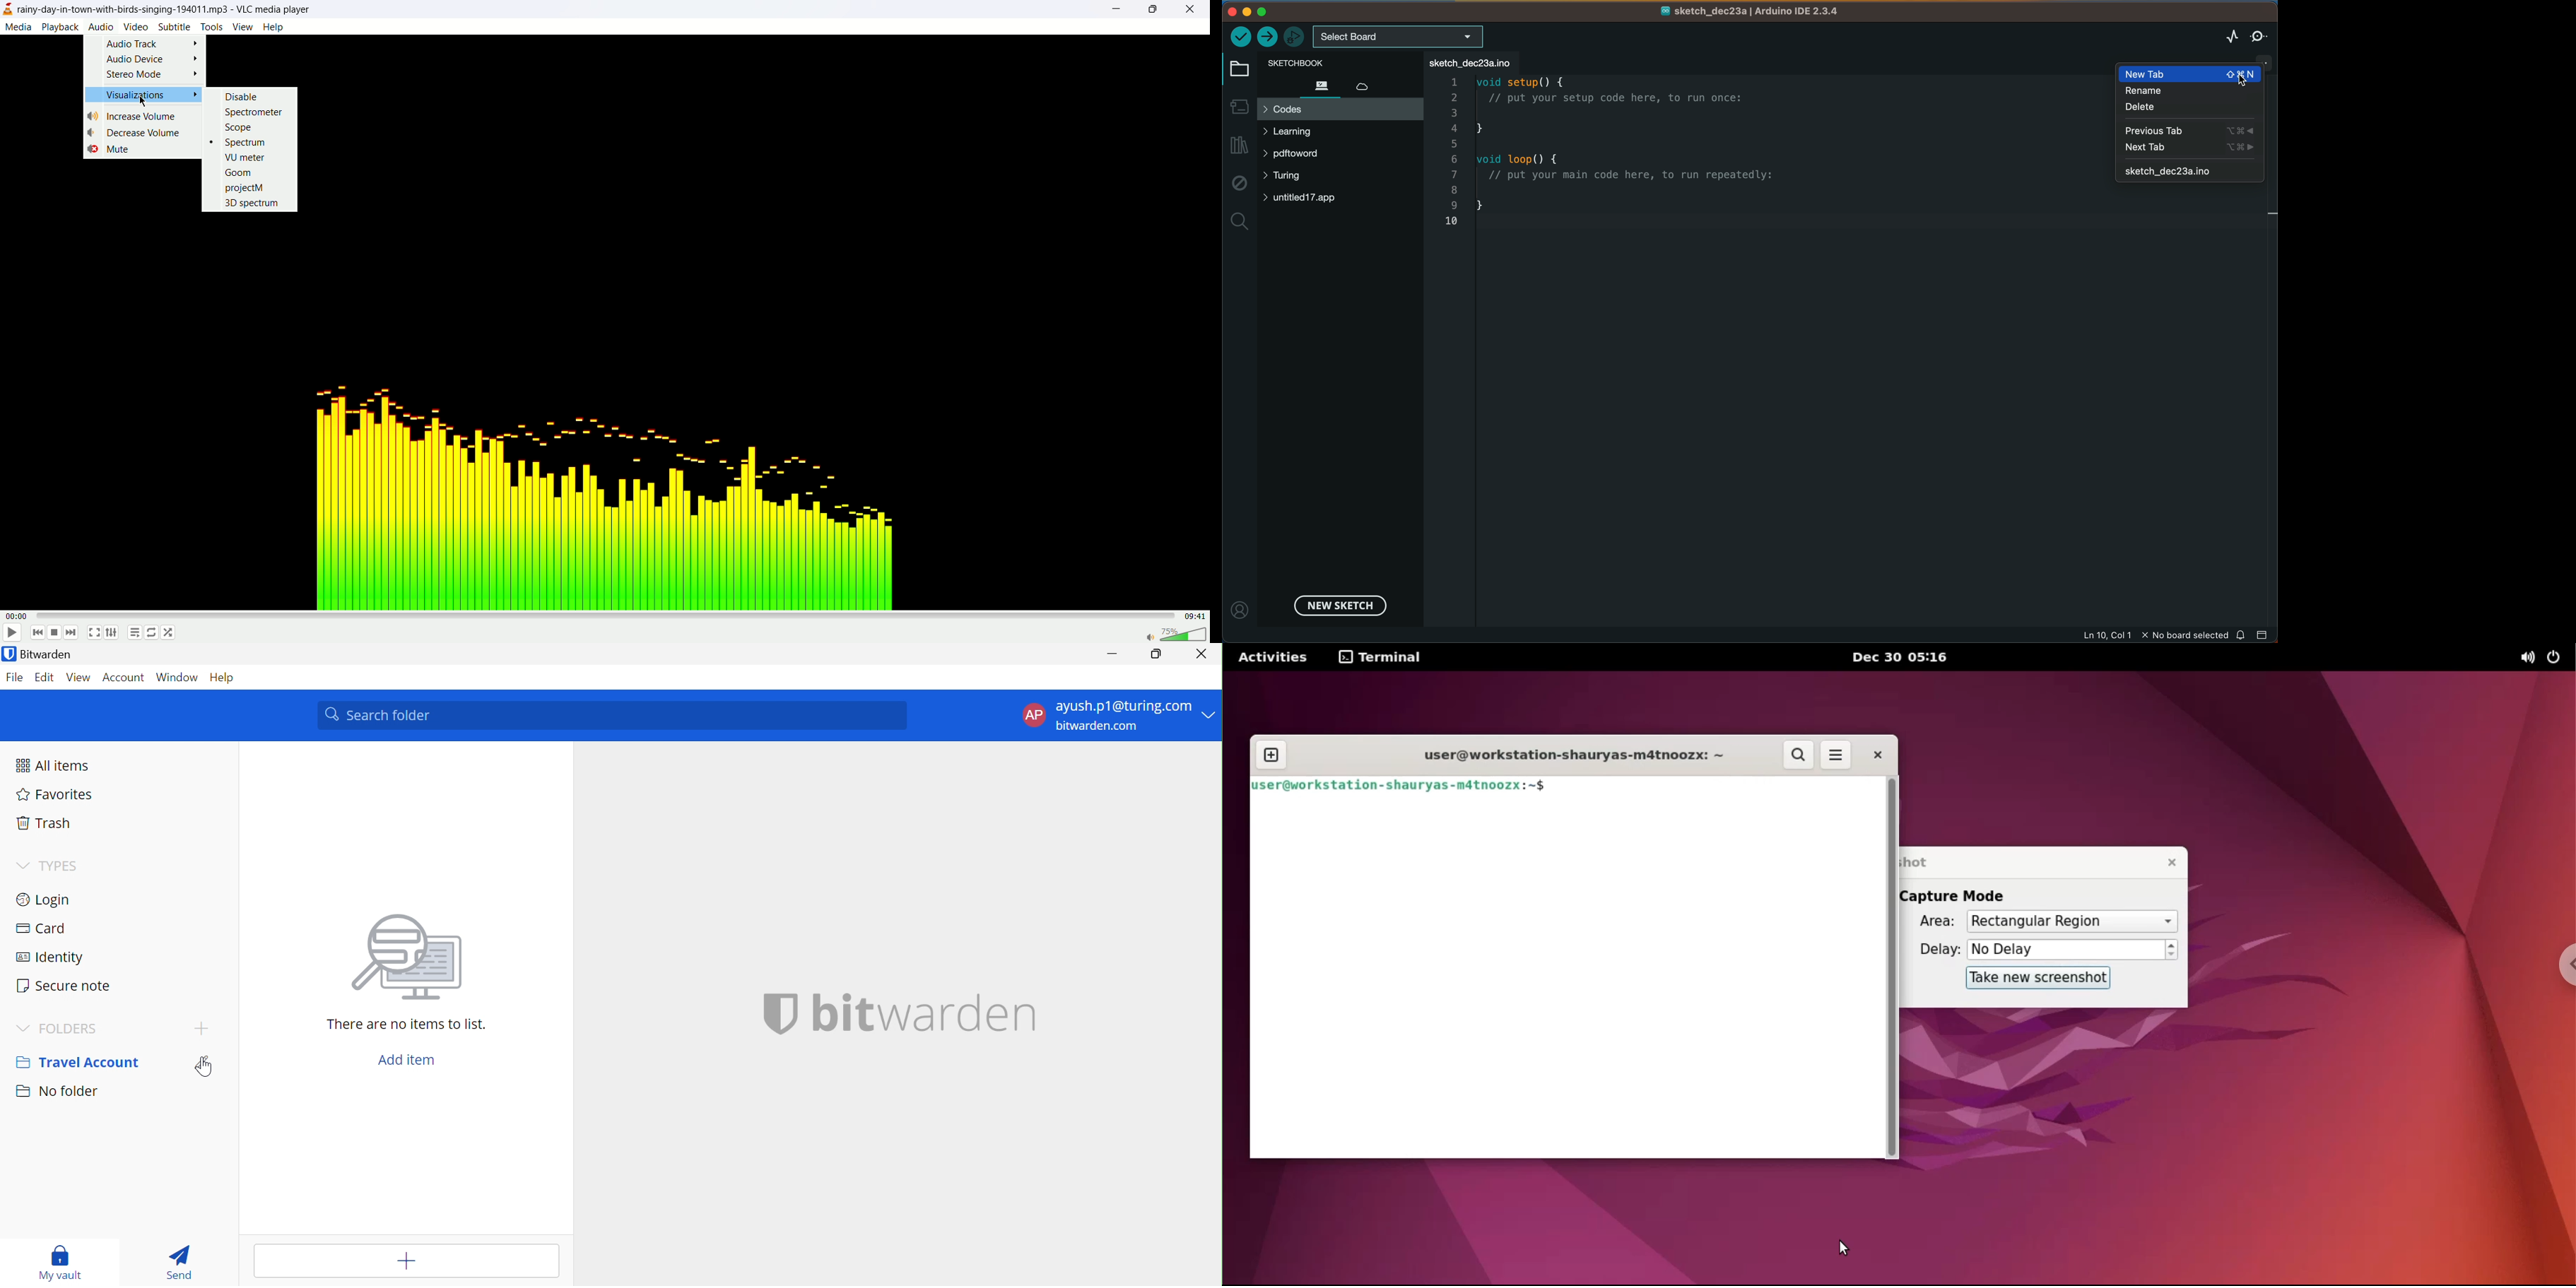 The width and height of the screenshot is (2576, 1288). What do you see at coordinates (246, 189) in the screenshot?
I see `projectM` at bounding box center [246, 189].